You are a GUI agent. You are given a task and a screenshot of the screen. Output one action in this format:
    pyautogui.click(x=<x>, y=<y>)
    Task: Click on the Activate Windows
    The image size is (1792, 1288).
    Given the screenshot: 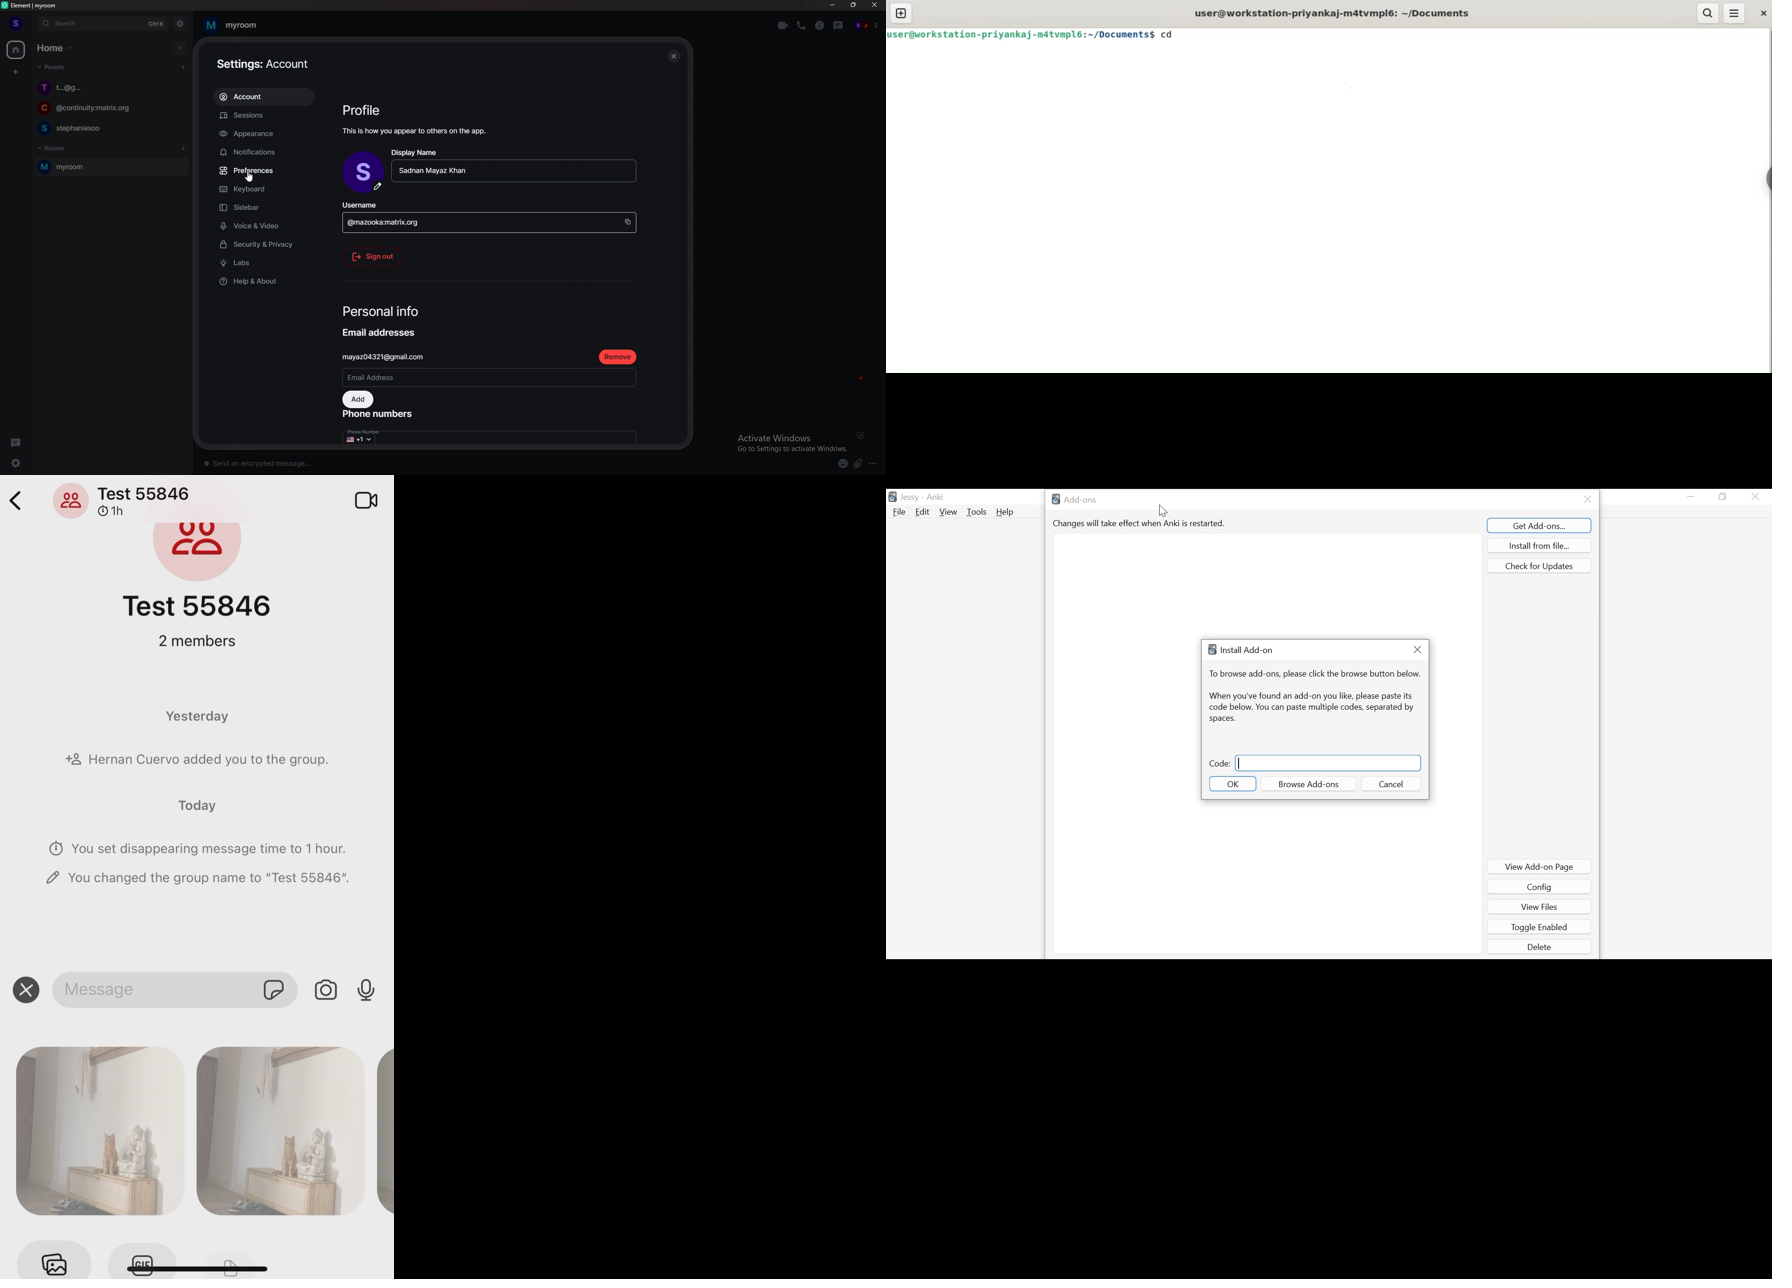 What is the action you would take?
    pyautogui.click(x=789, y=442)
    